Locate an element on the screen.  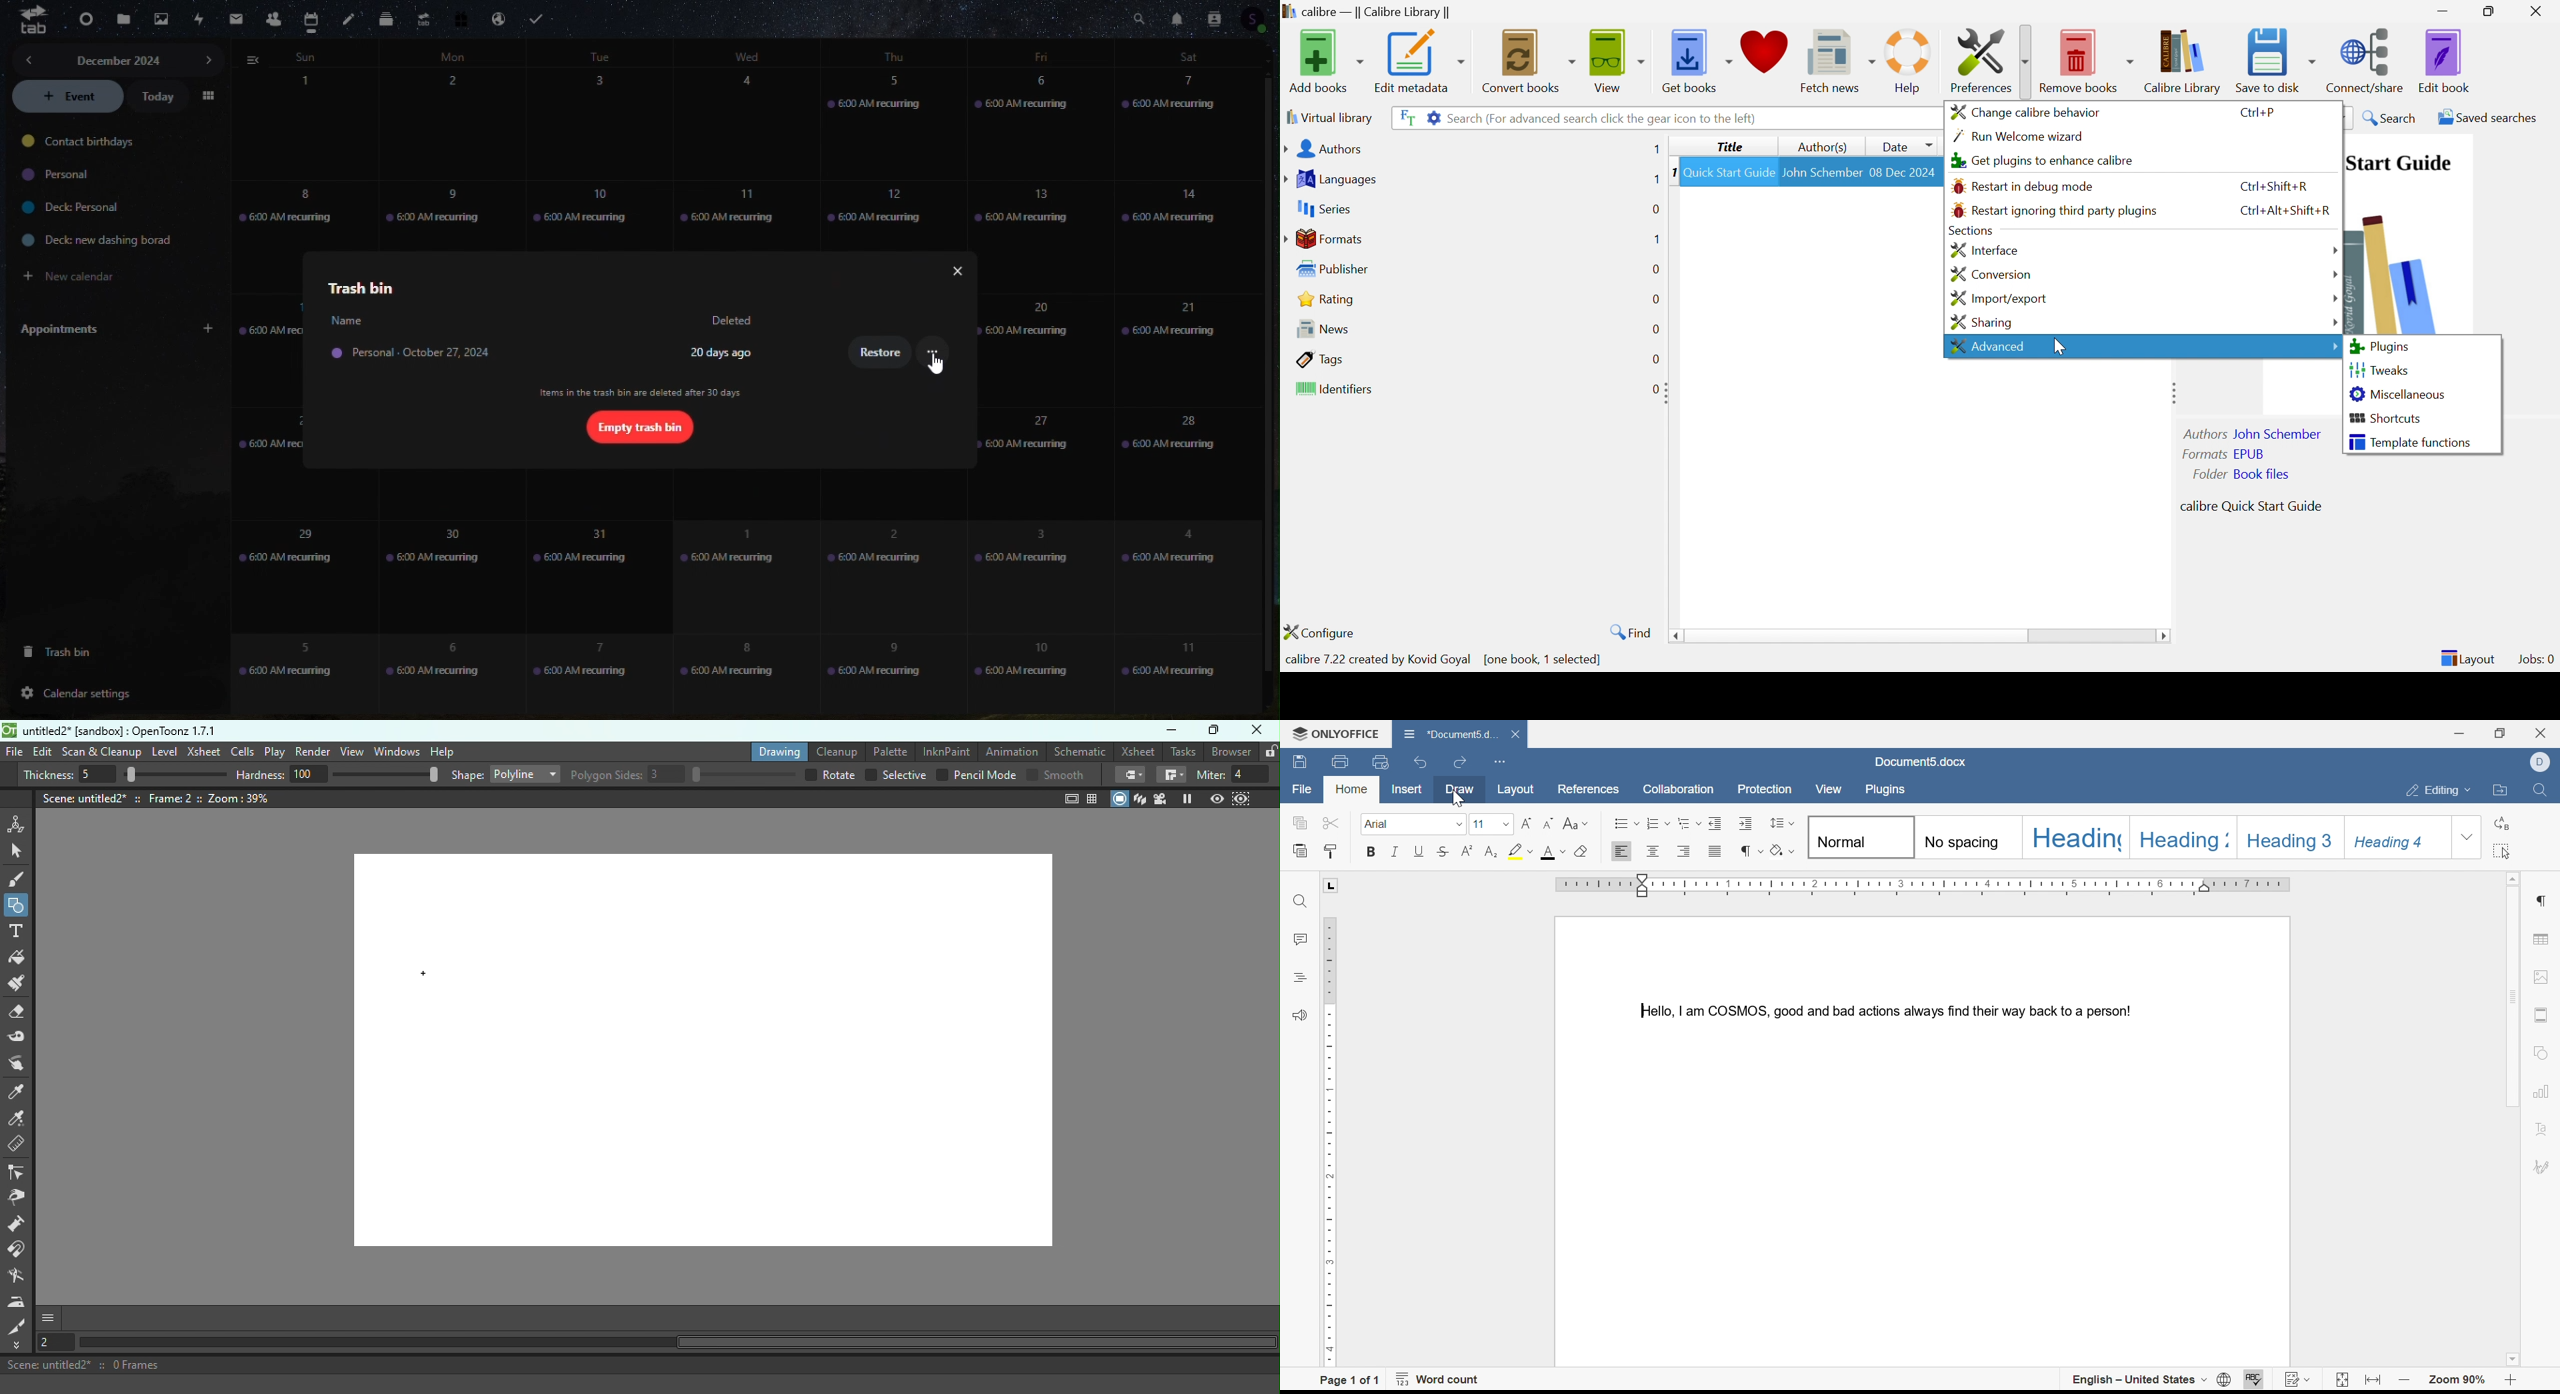
31 is located at coordinates (598, 574).